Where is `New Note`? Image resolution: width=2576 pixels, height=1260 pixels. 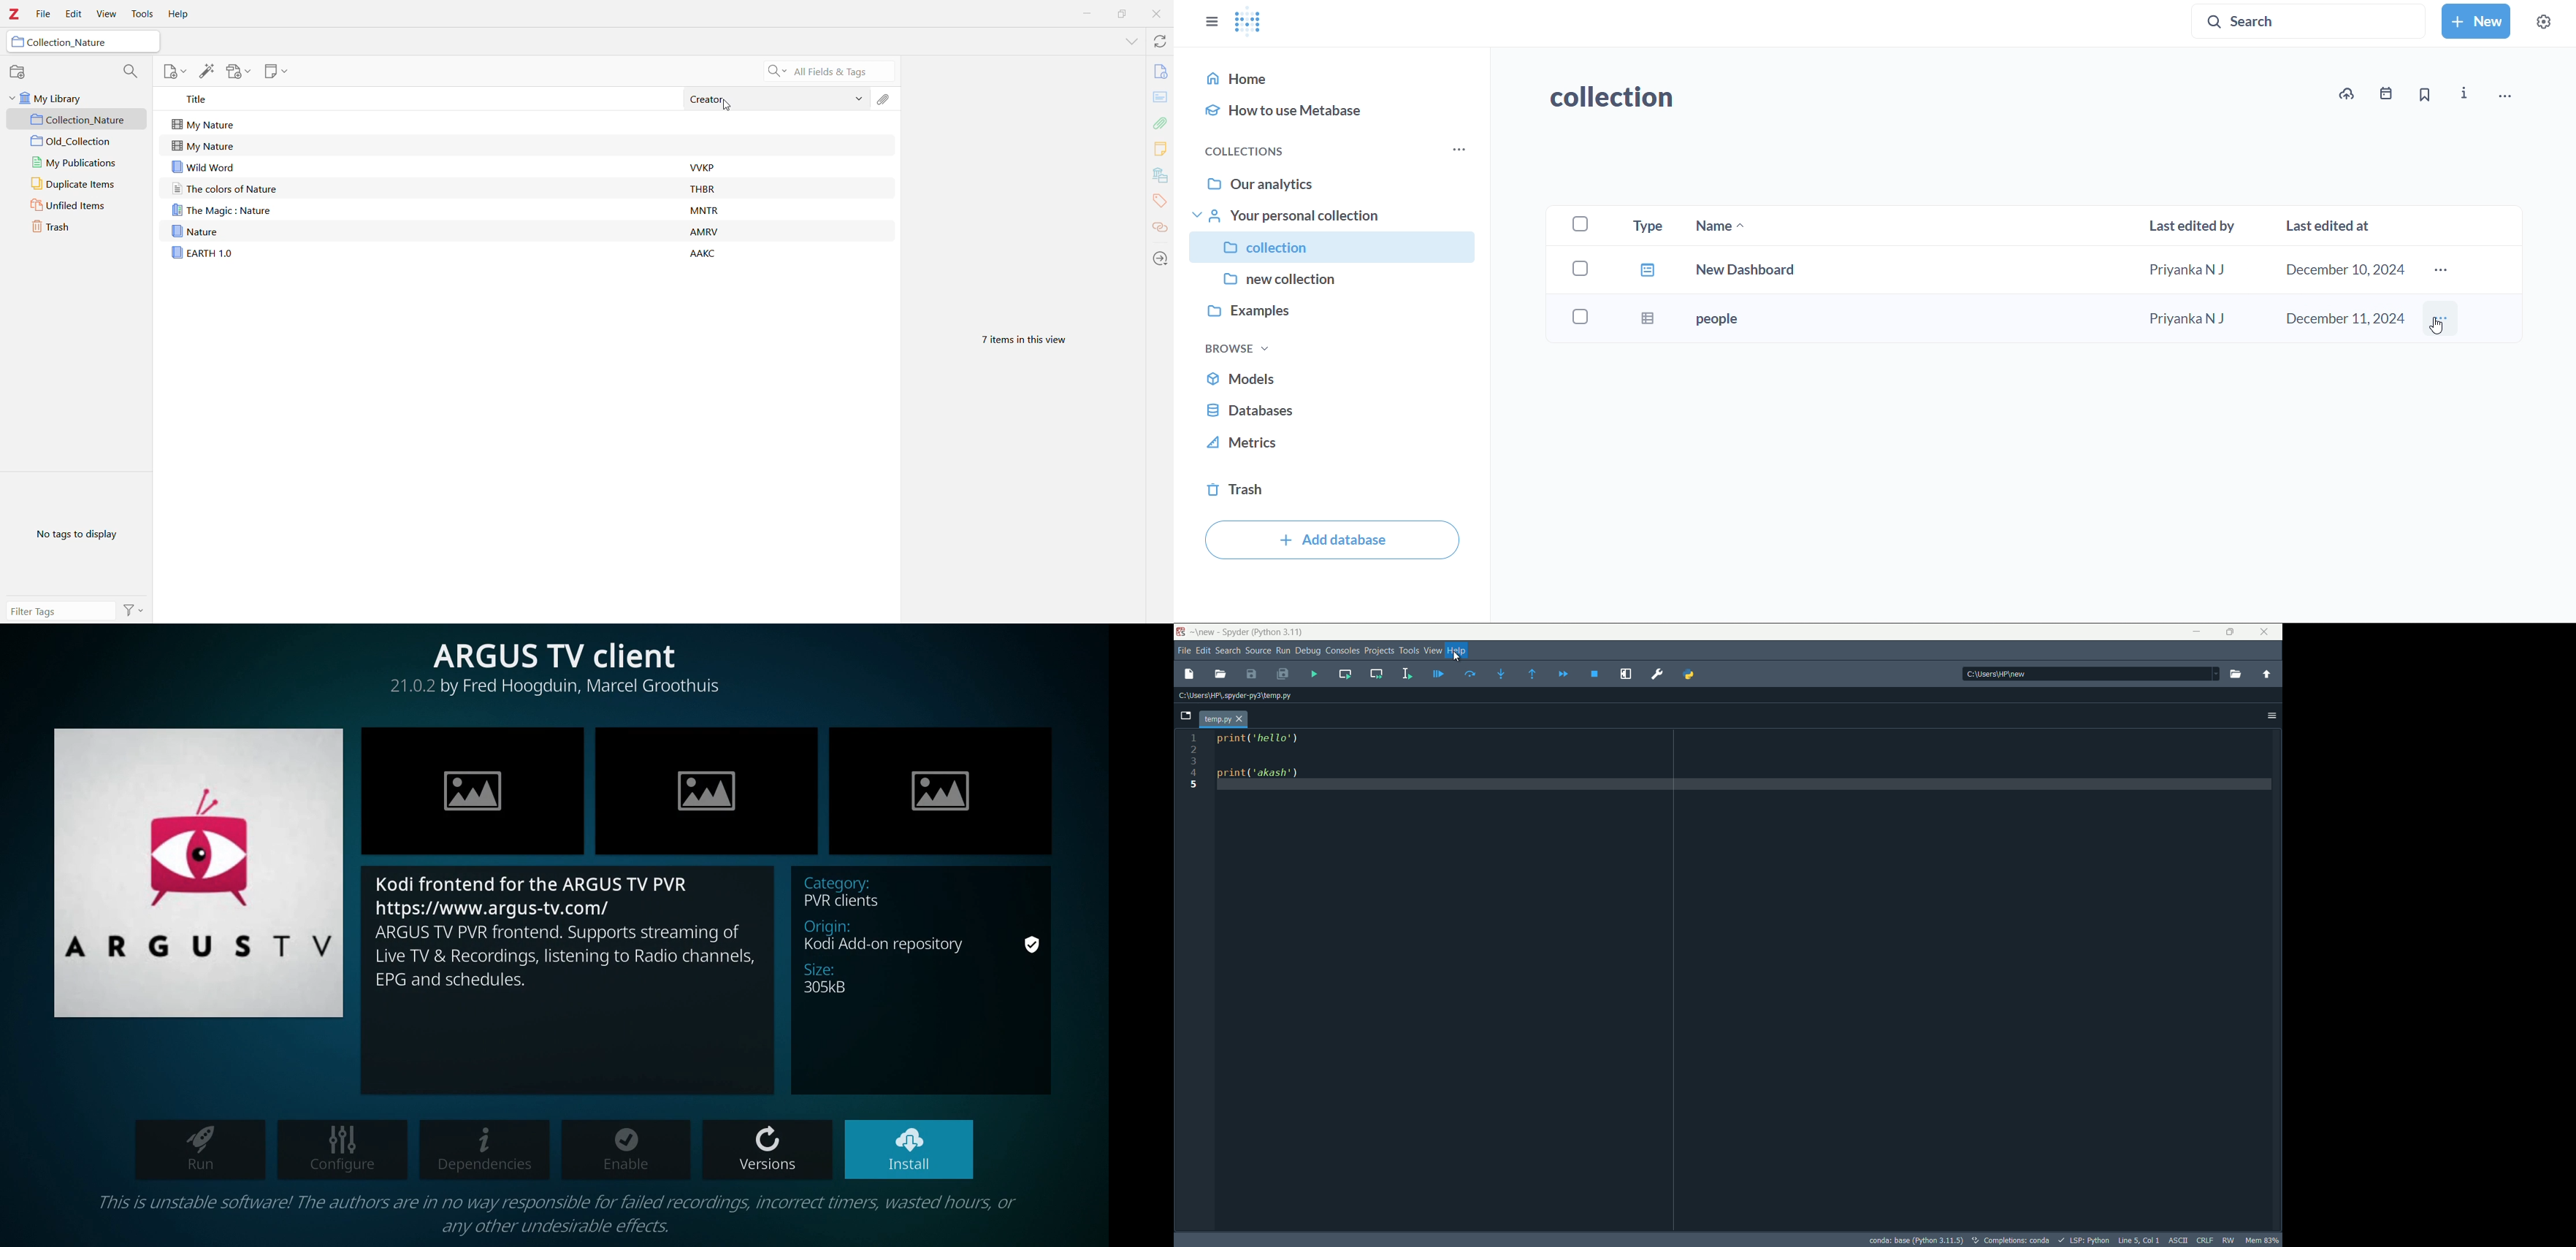 New Note is located at coordinates (172, 71).